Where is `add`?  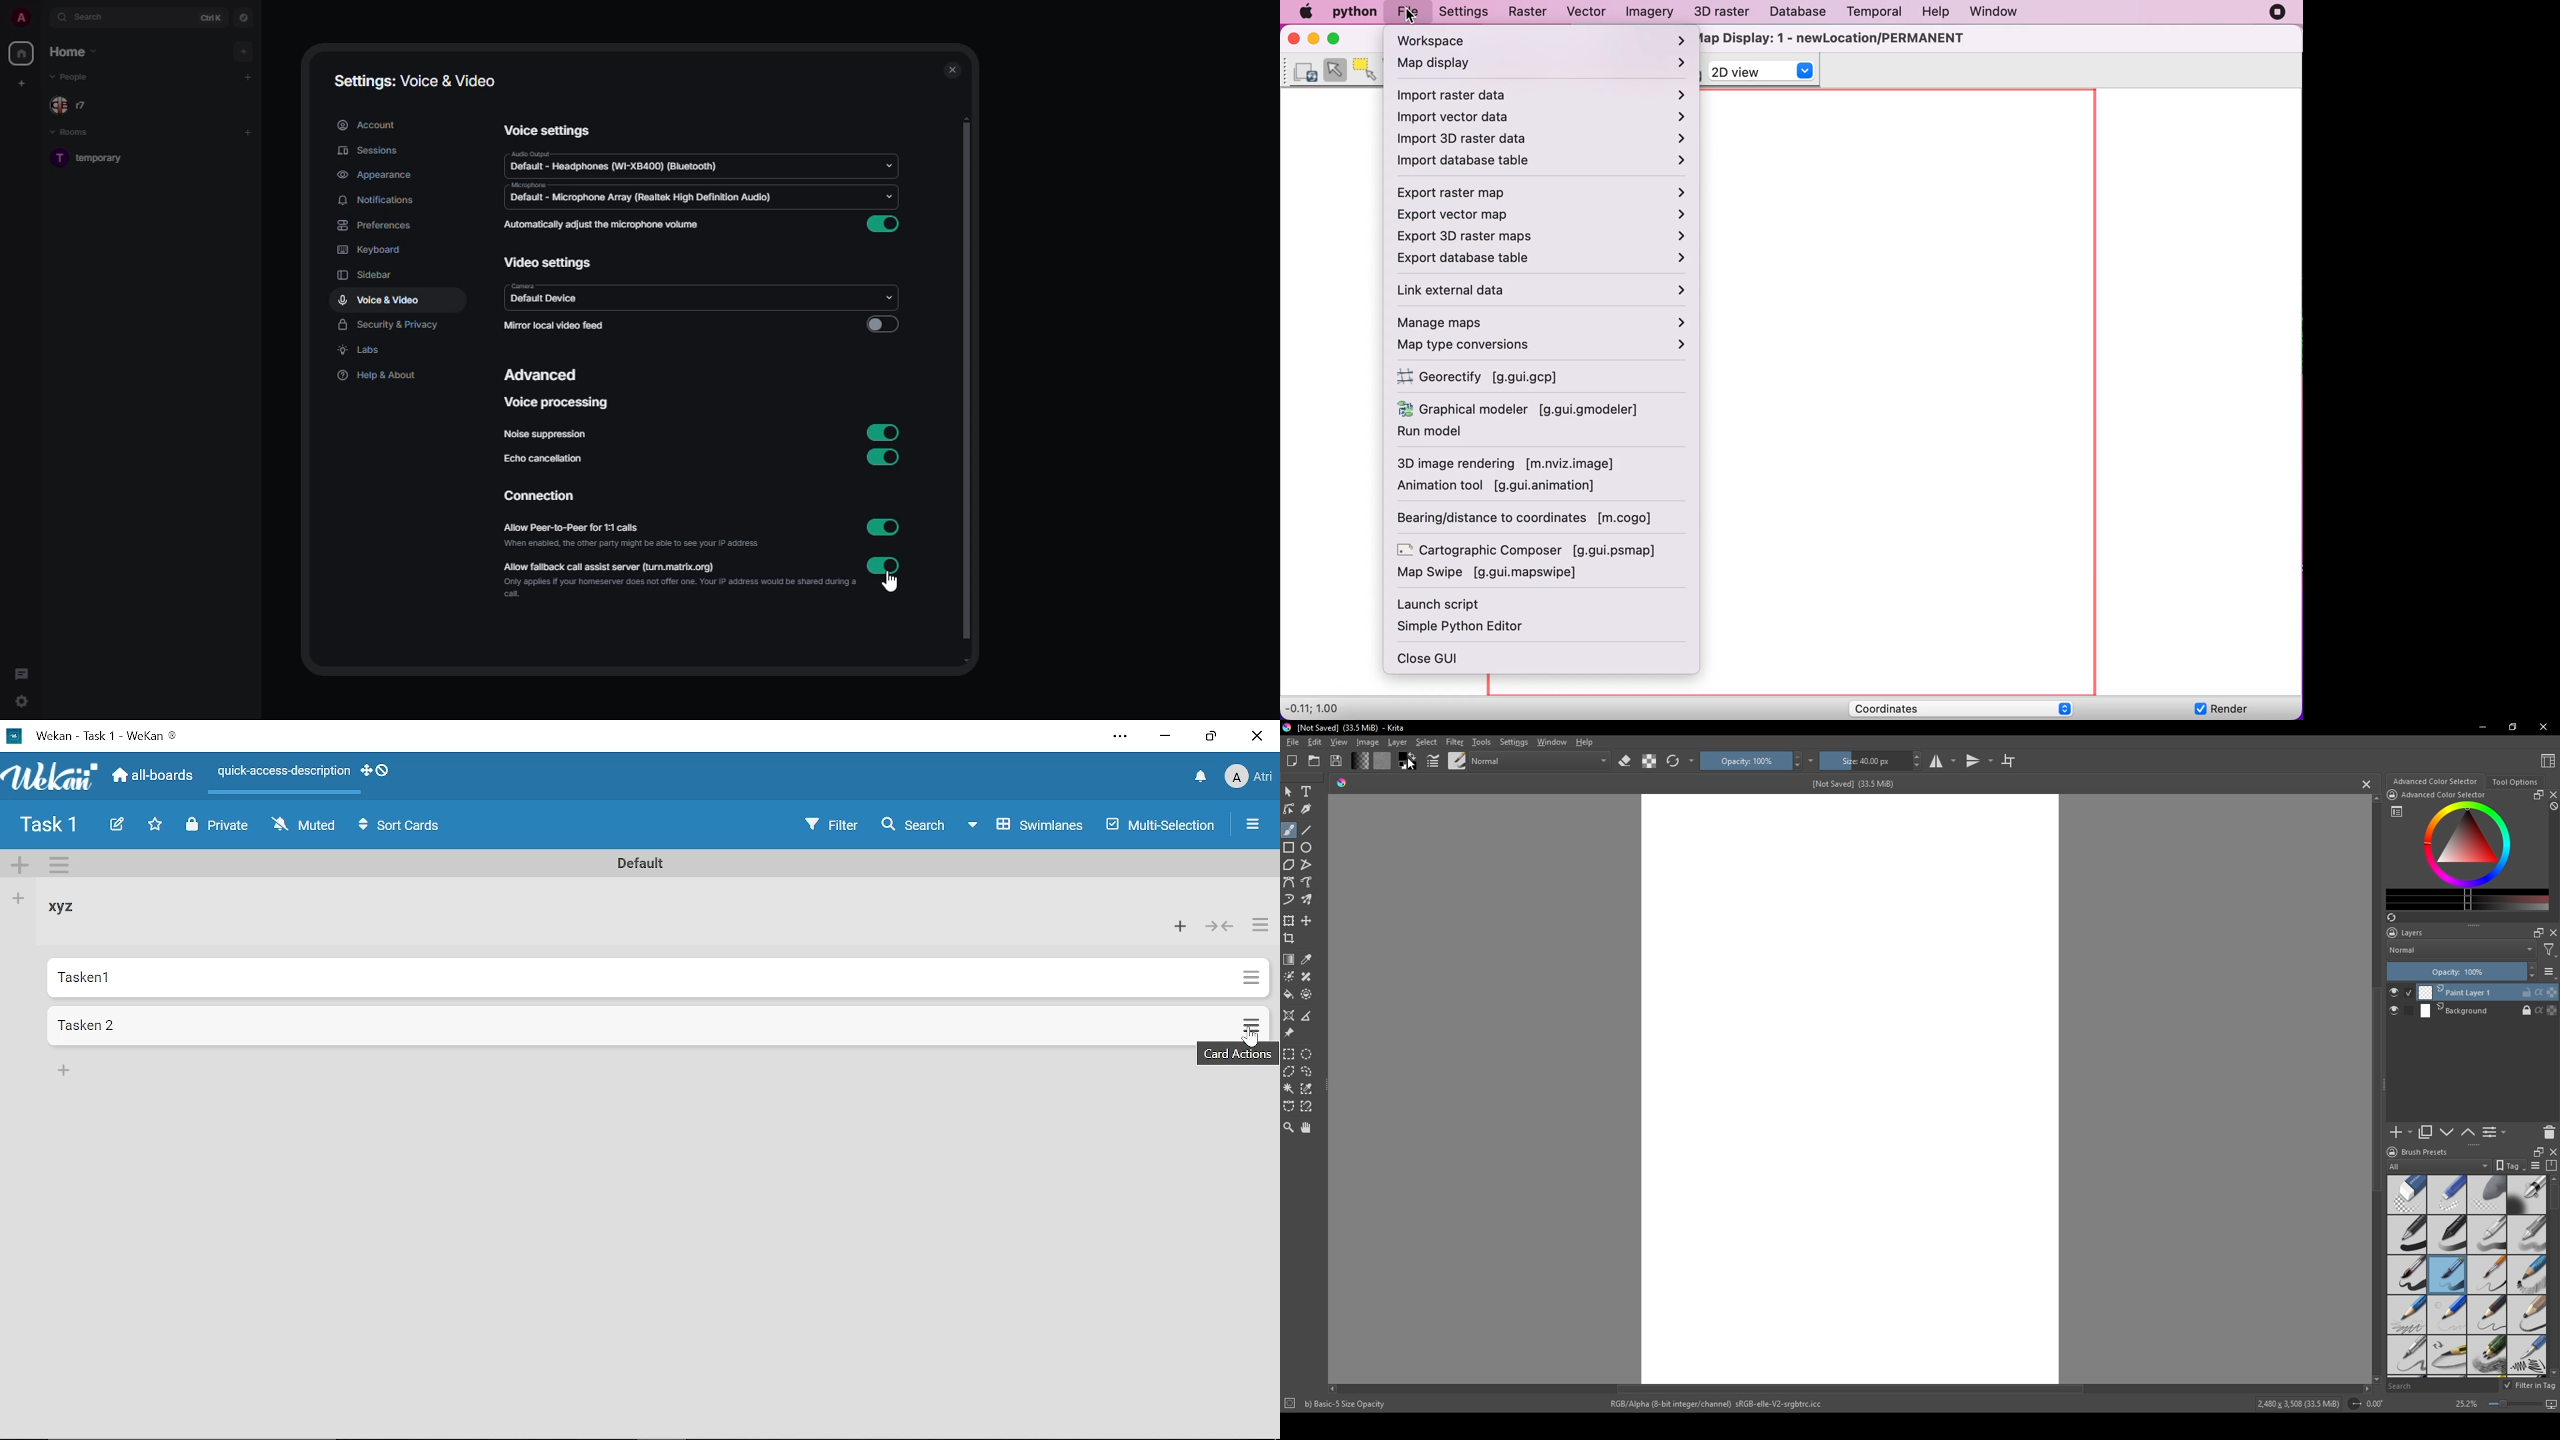
add is located at coordinates (248, 75).